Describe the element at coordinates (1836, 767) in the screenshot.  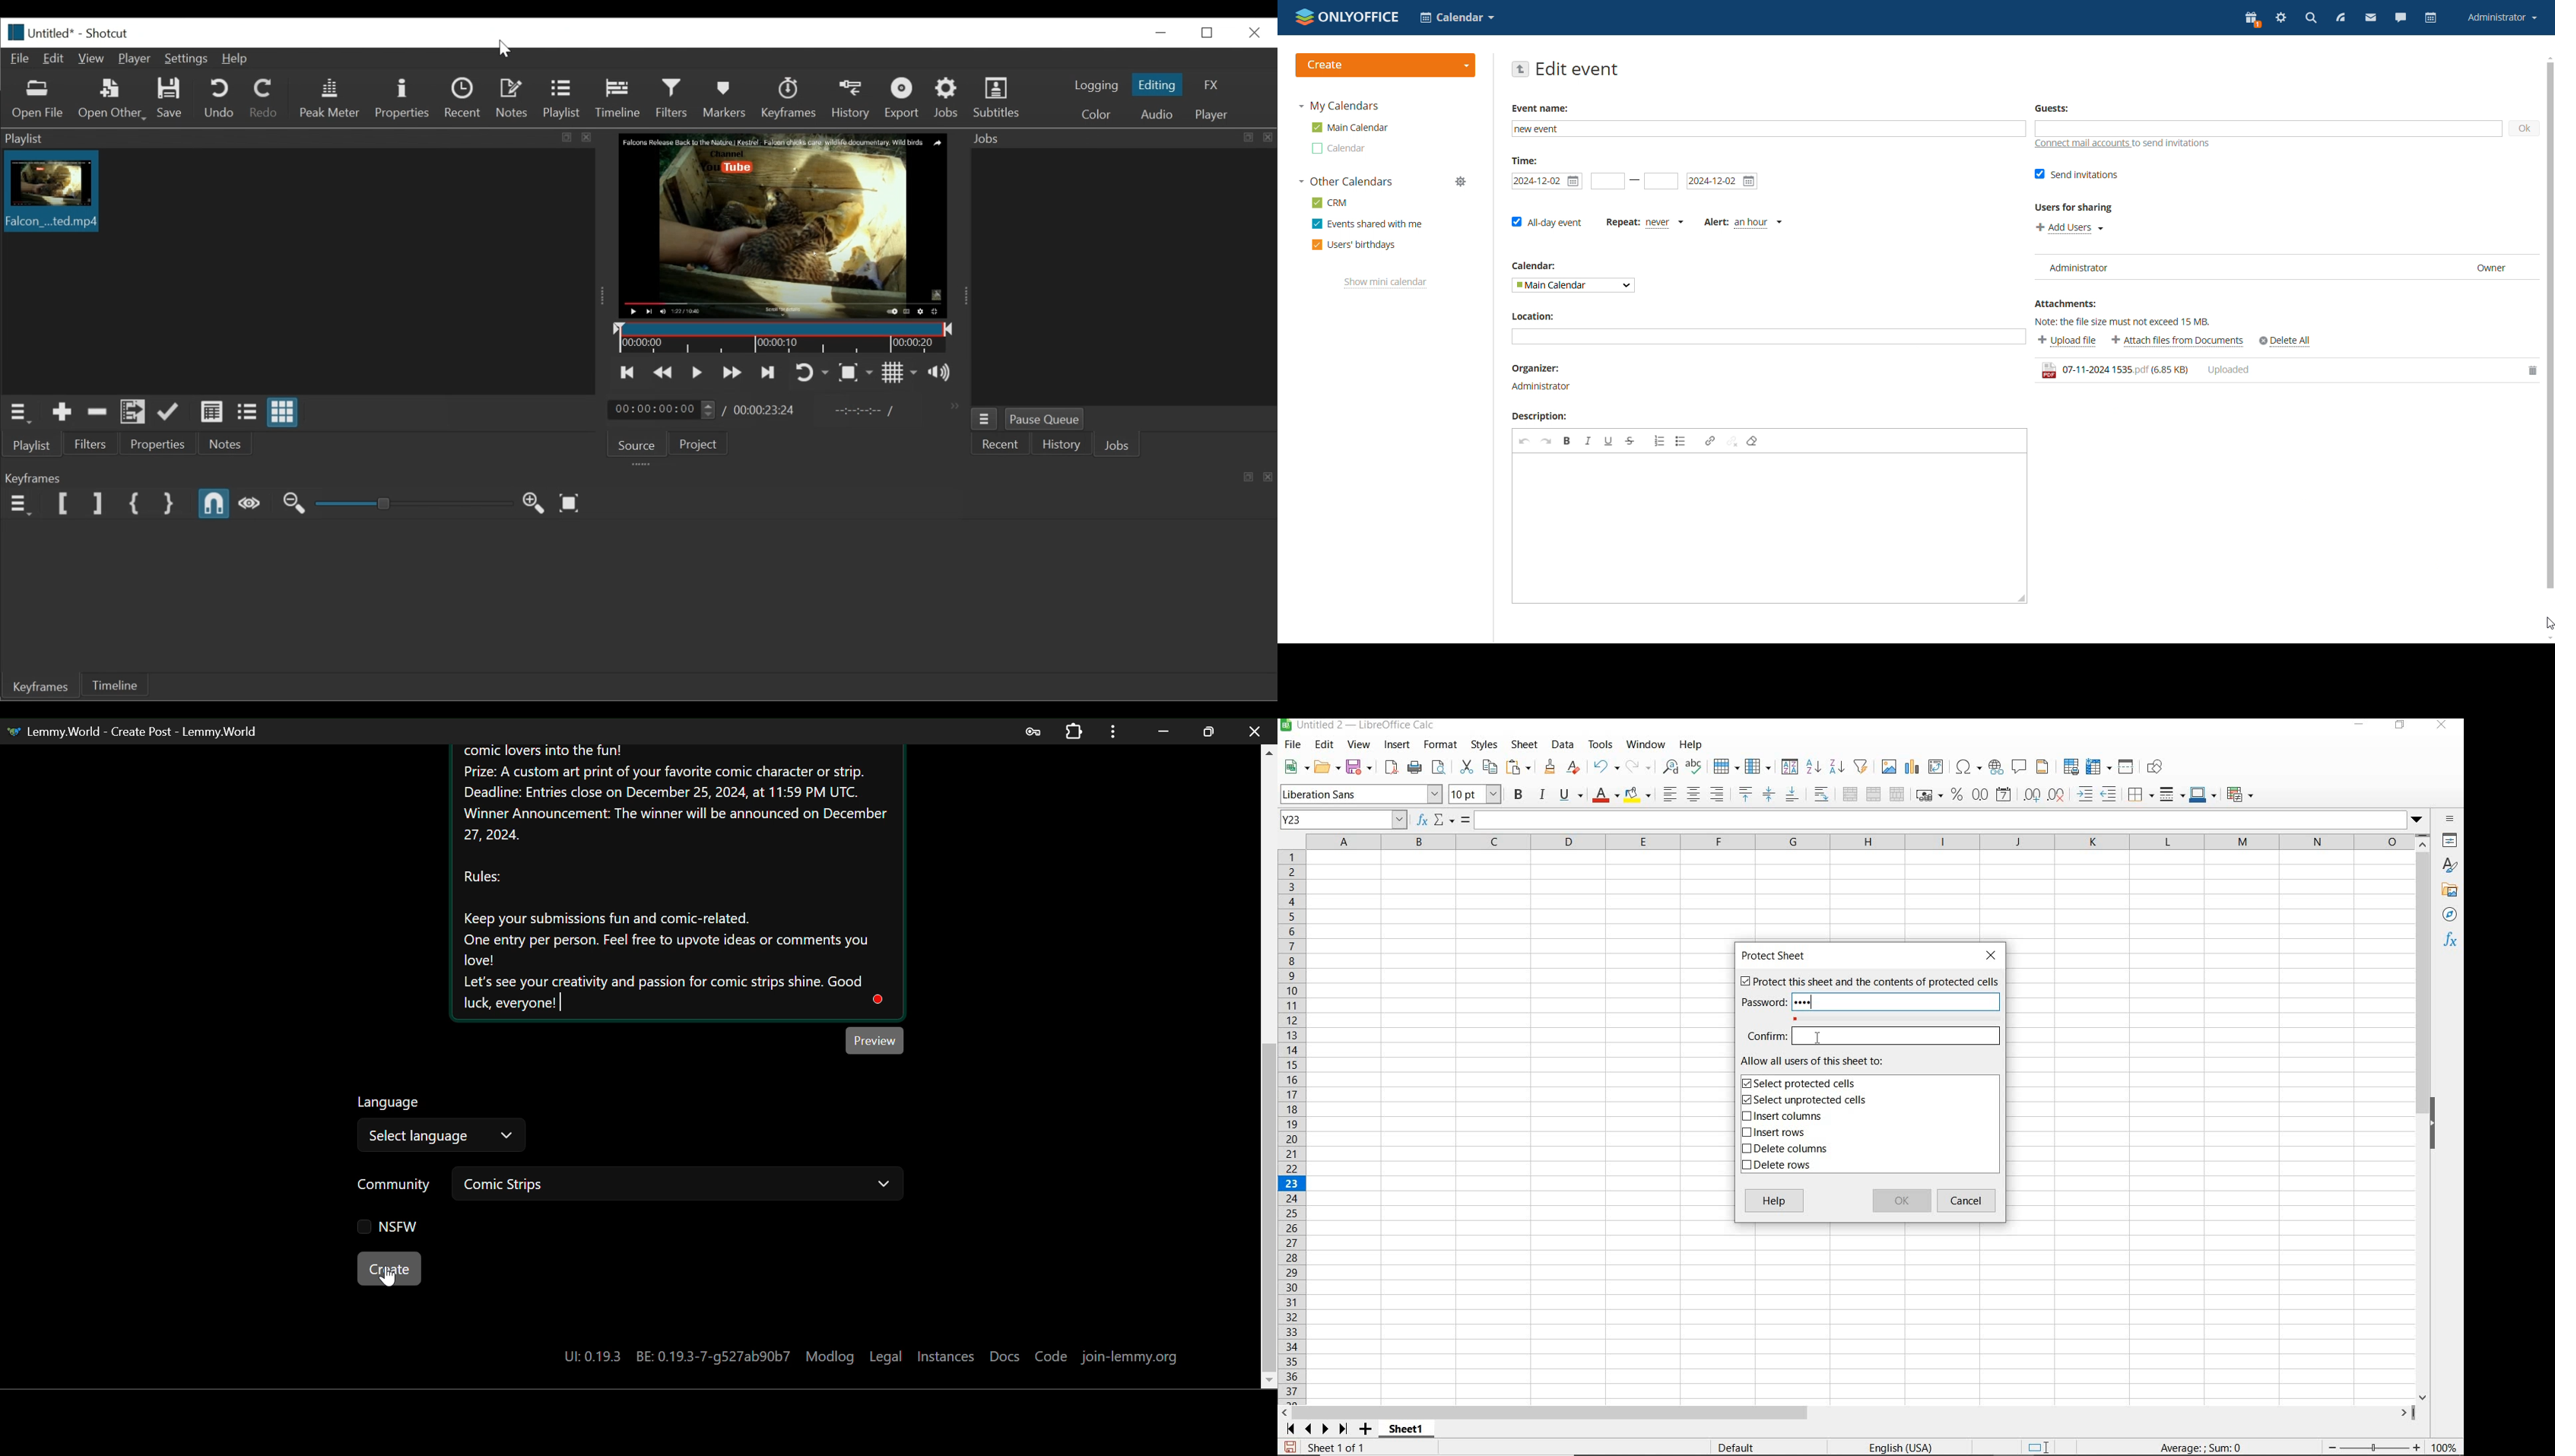
I see `SORT DESCENDING` at that location.